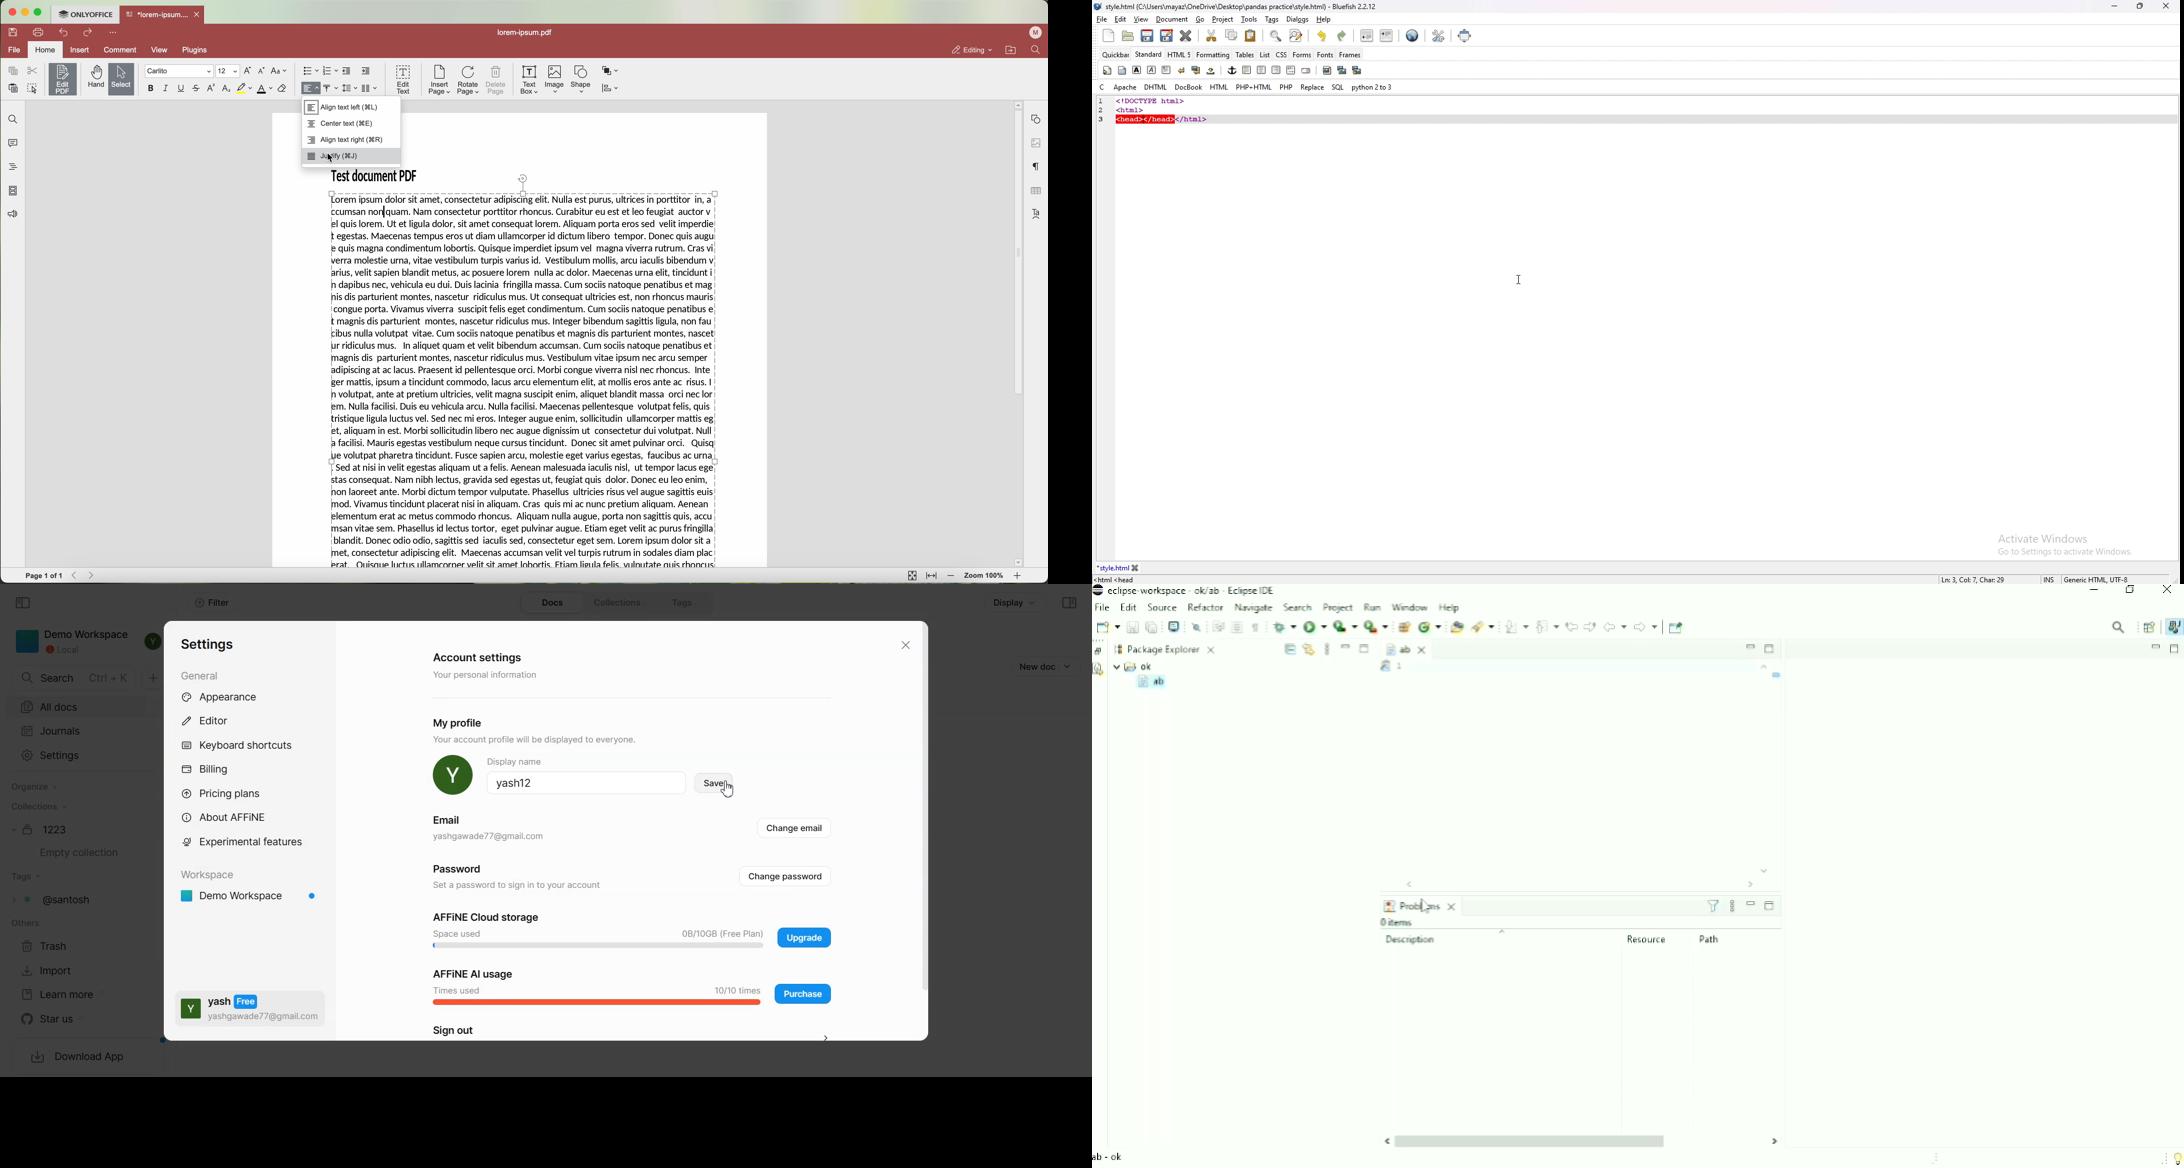 This screenshot has width=2184, height=1176. What do you see at coordinates (349, 88) in the screenshot?
I see `line spacing` at bounding box center [349, 88].